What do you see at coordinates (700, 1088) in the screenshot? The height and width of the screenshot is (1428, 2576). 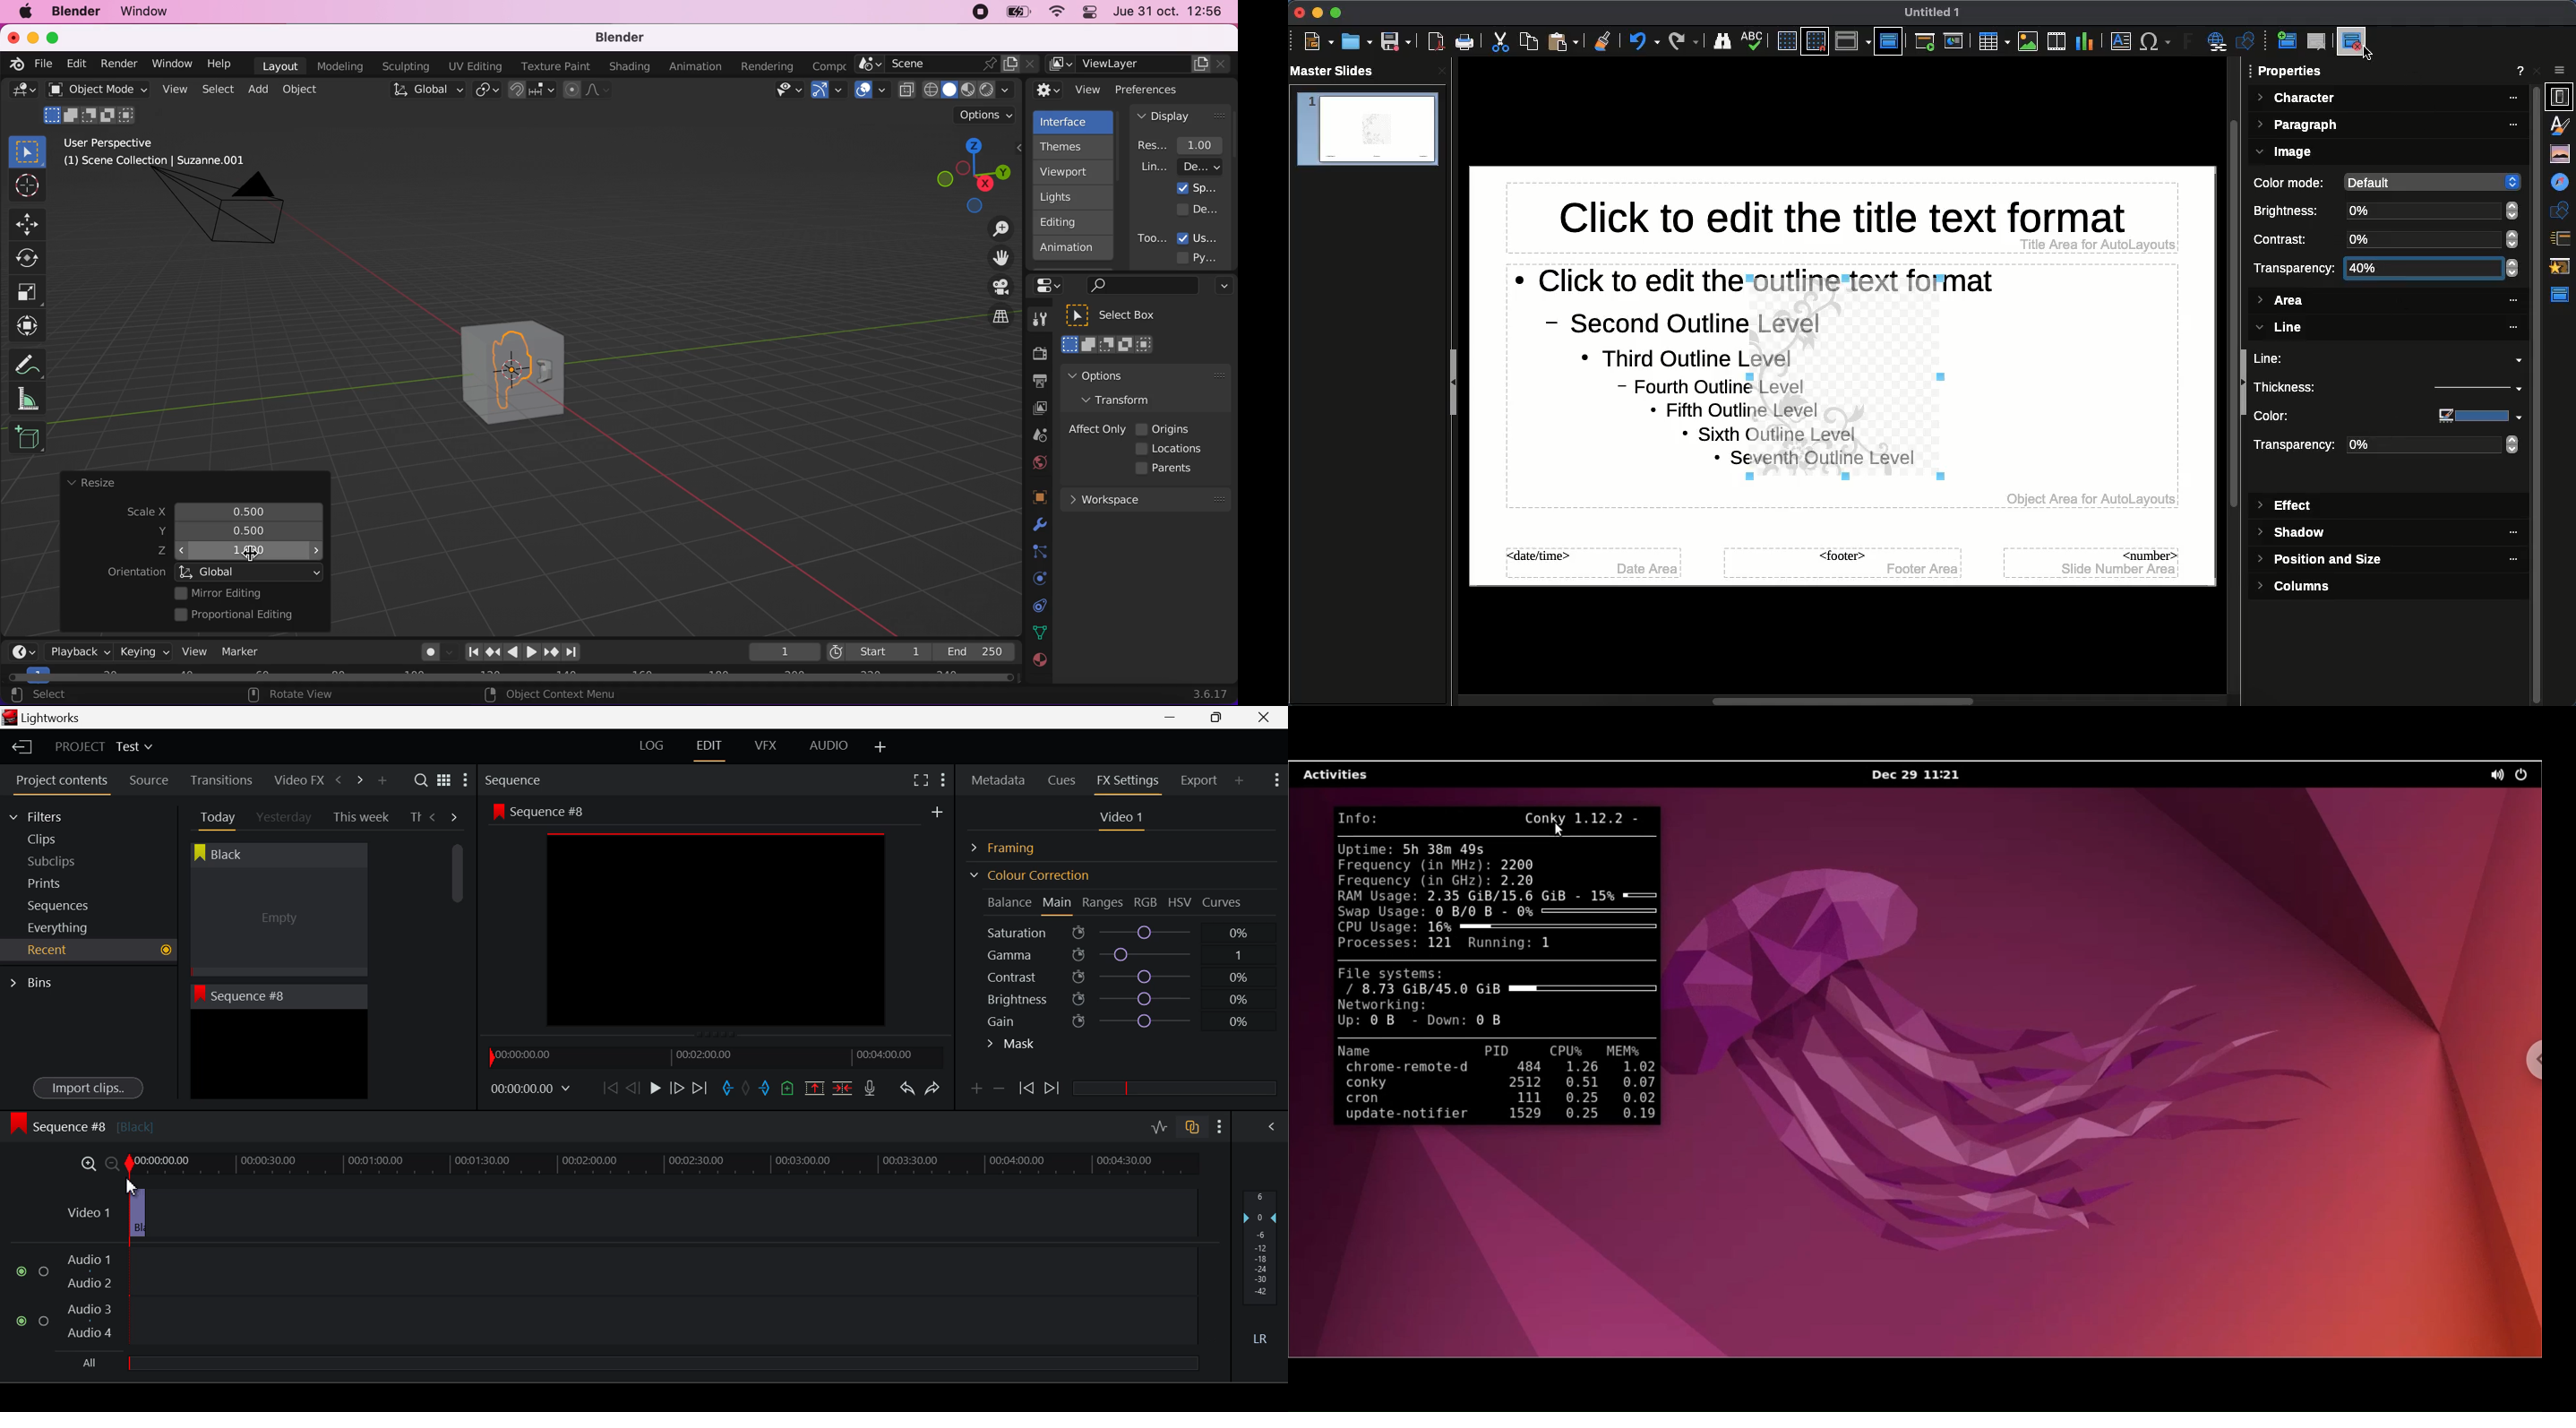 I see `To End` at bounding box center [700, 1088].